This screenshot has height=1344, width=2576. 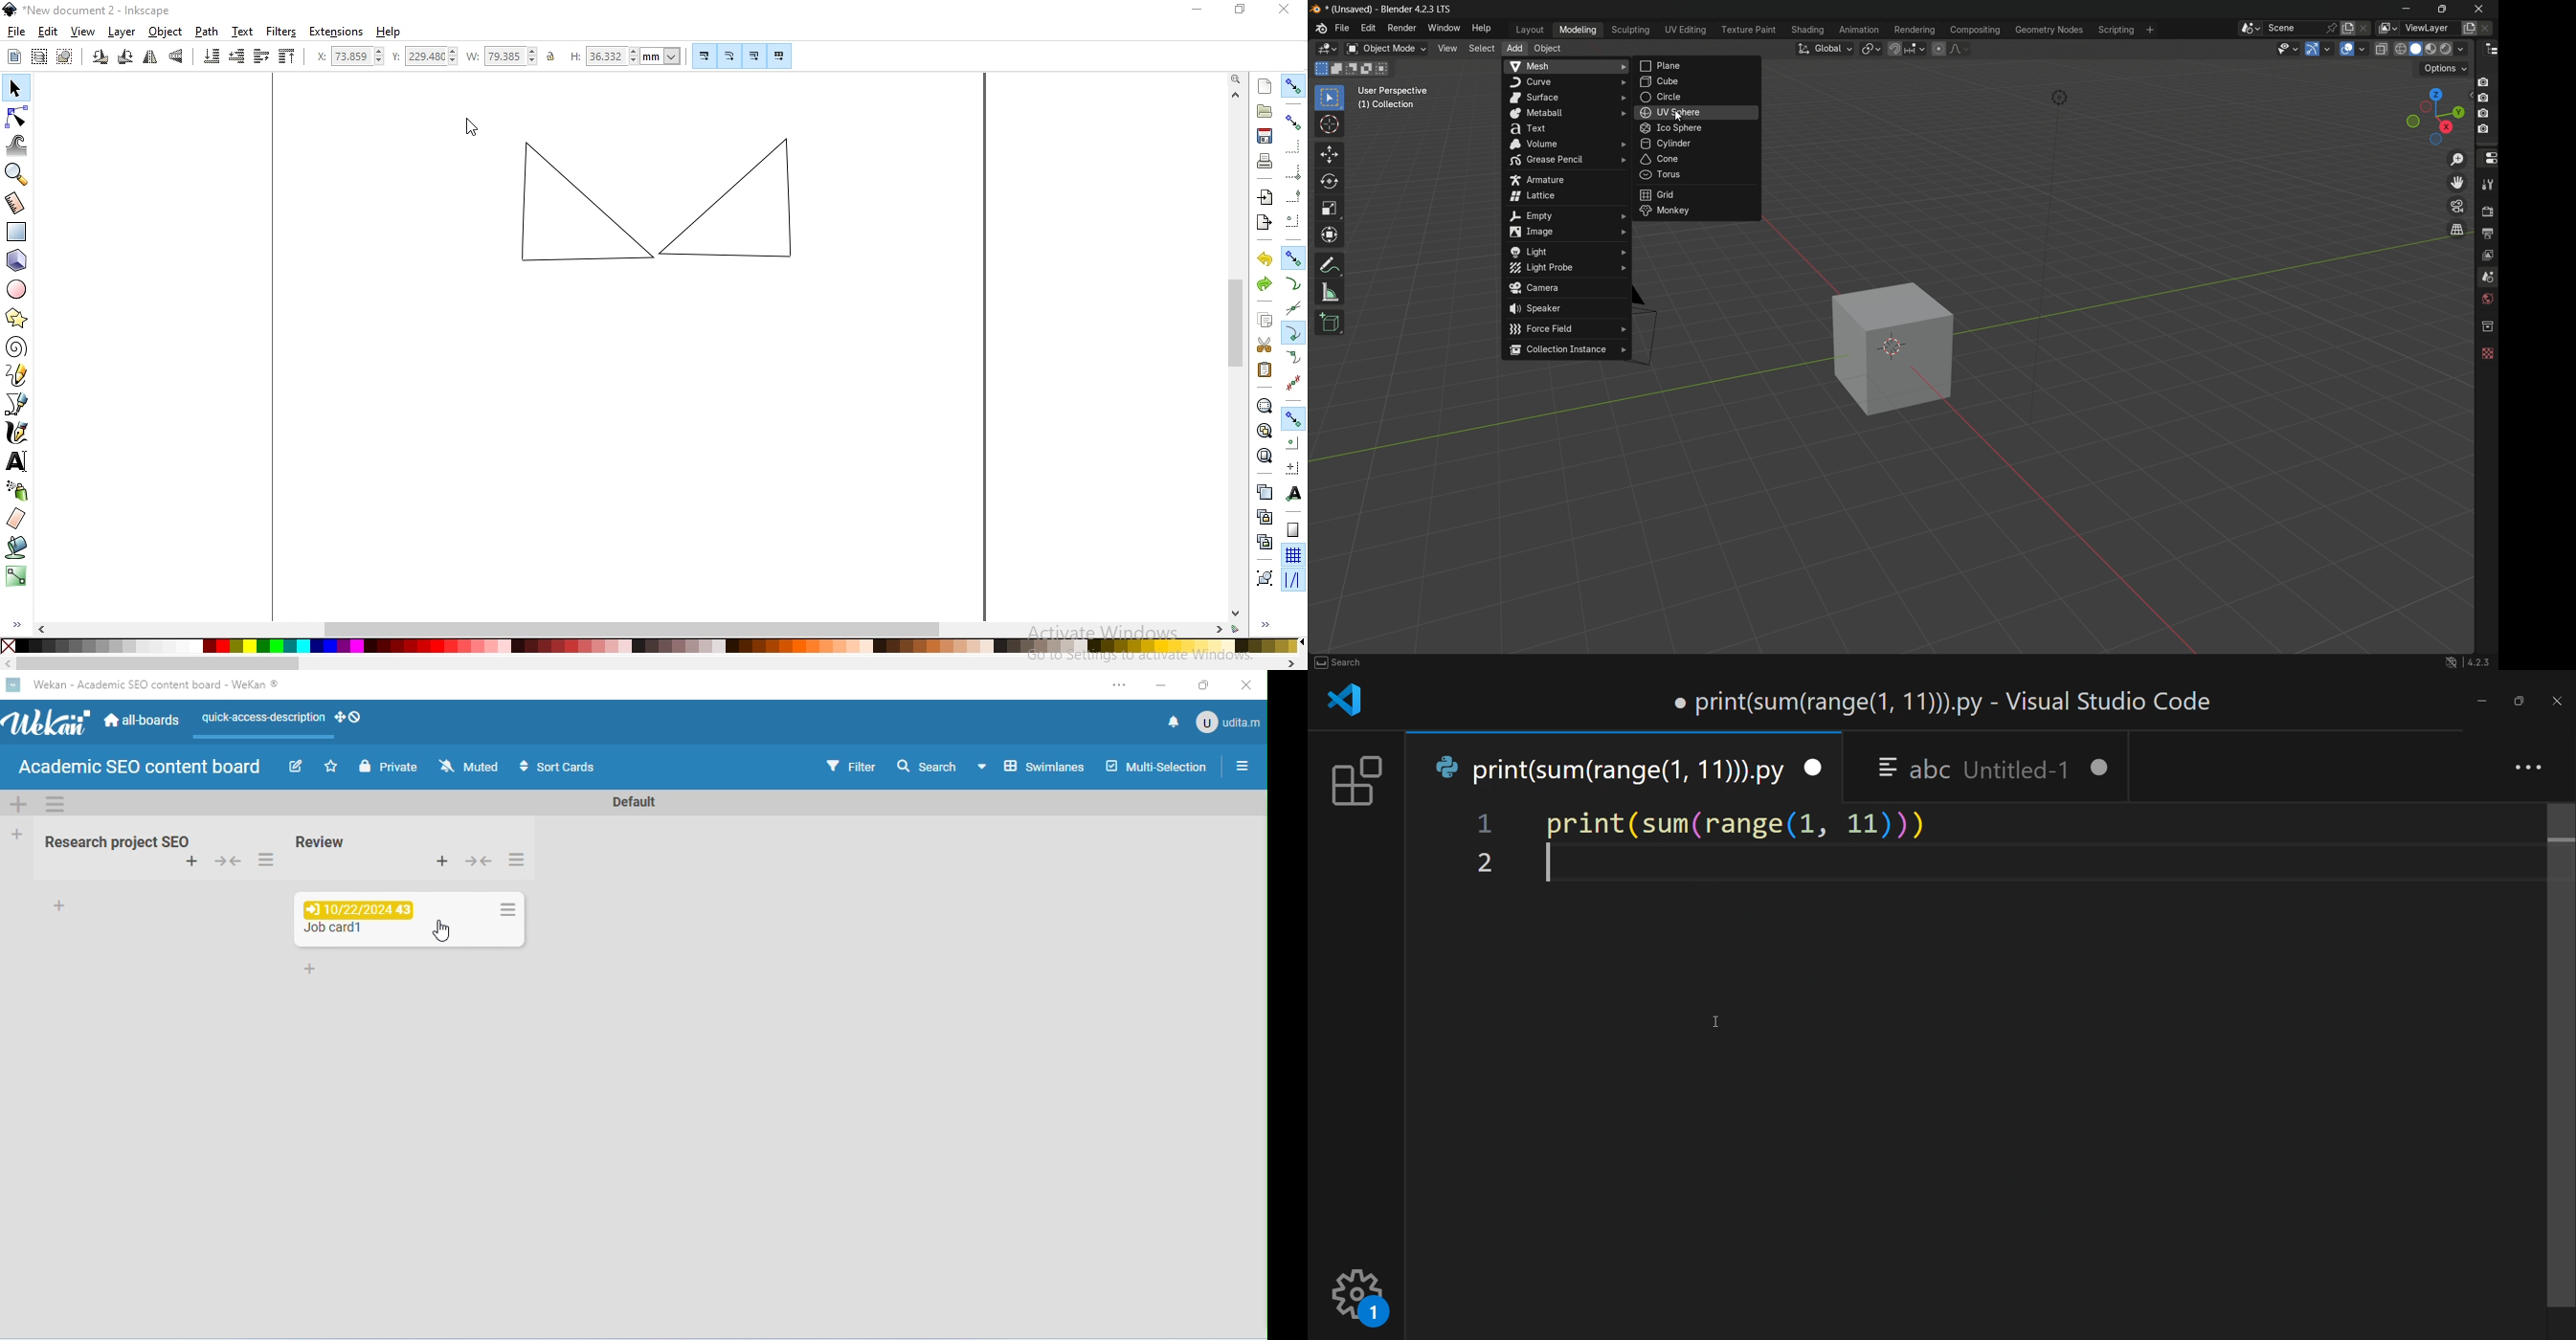 I want to click on snap midpoints of line segments, so click(x=1292, y=380).